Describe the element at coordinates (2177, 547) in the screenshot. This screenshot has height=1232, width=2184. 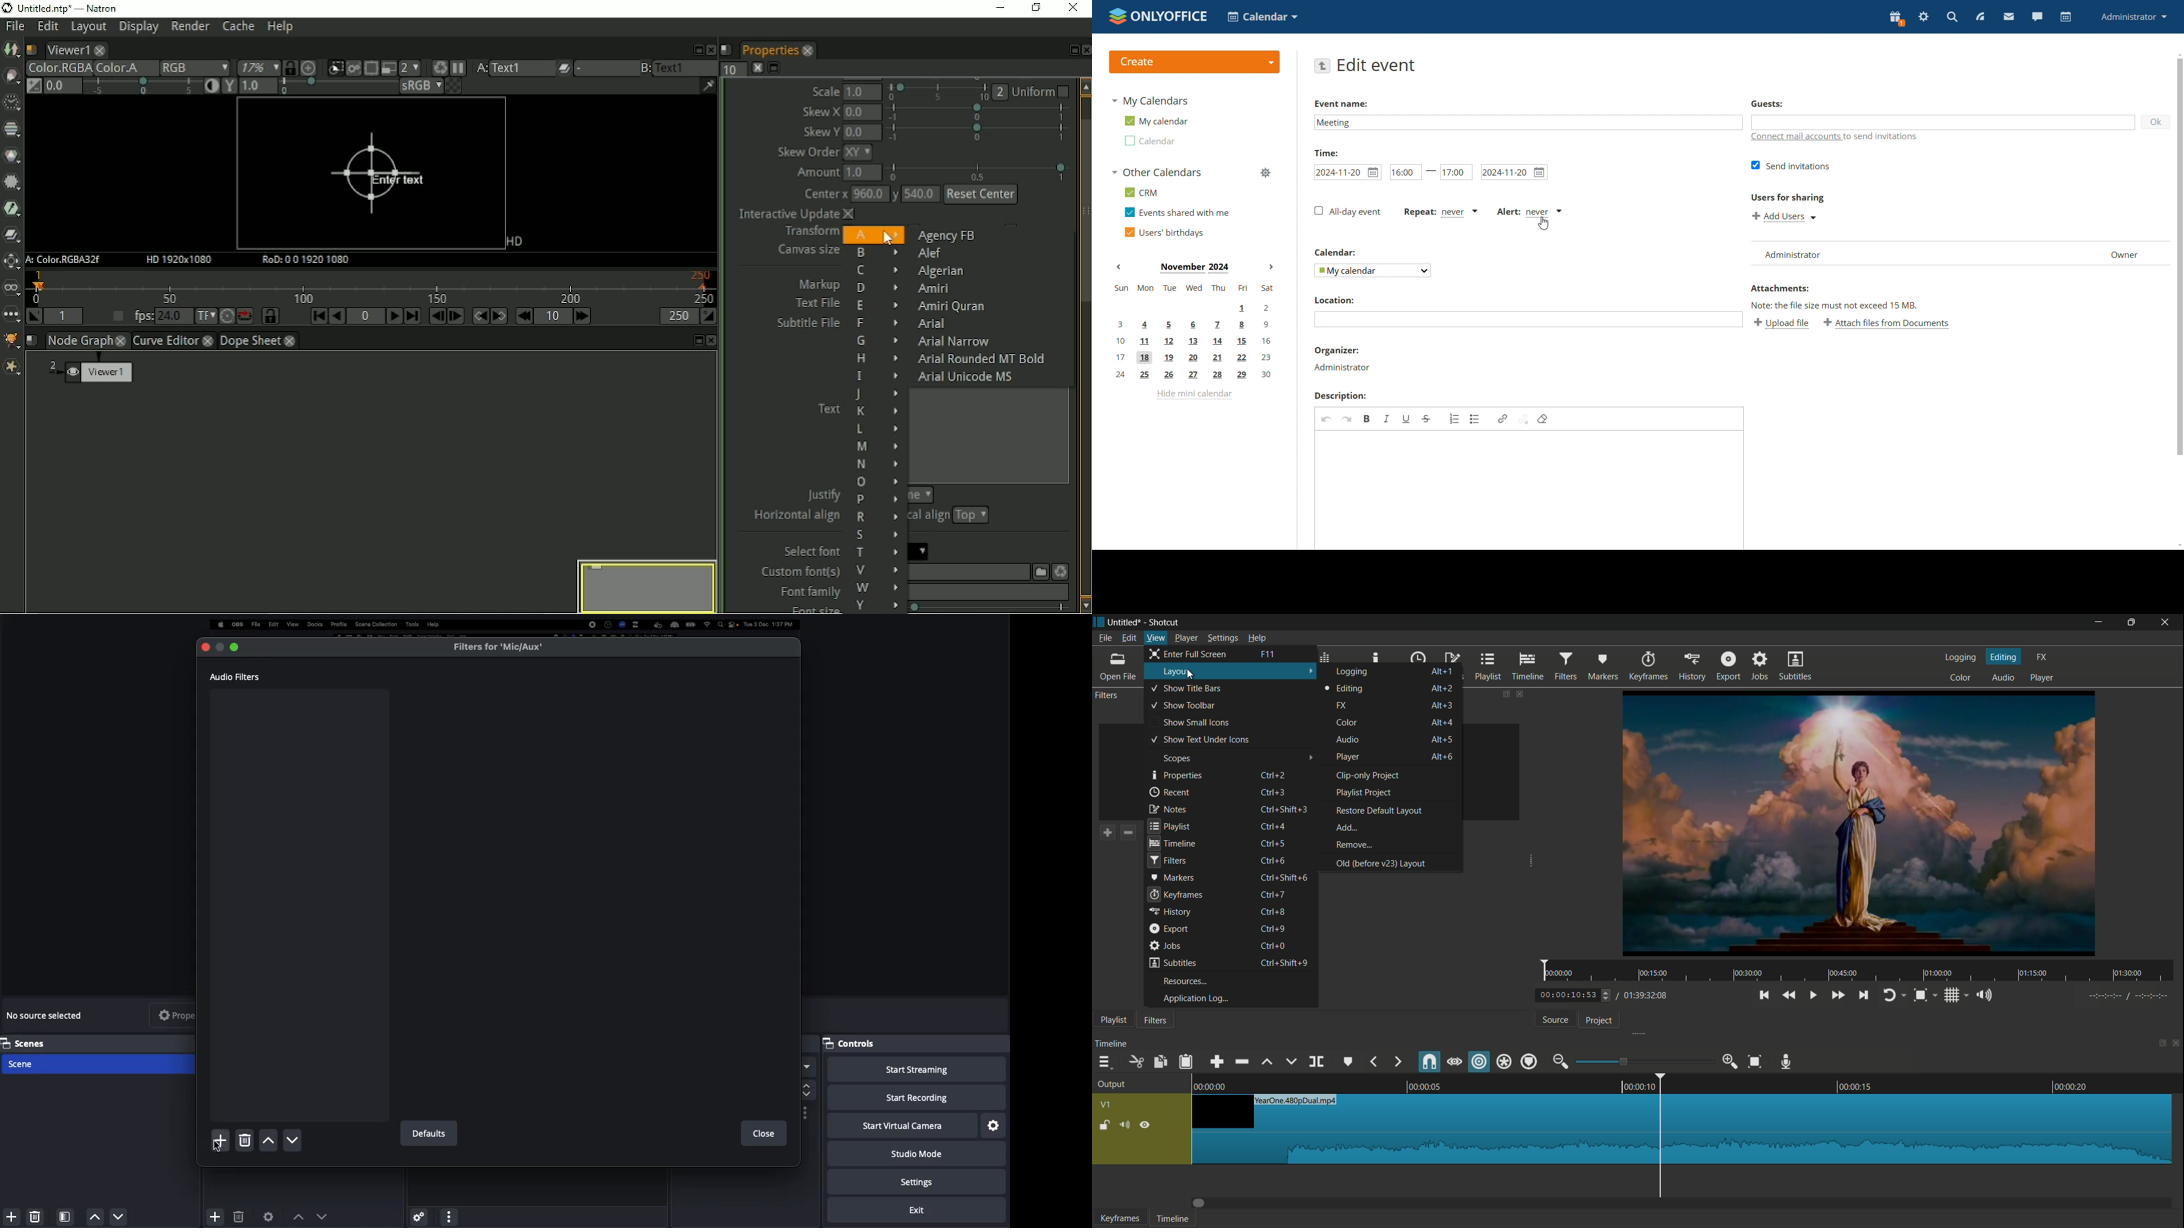
I see `scroll down` at that location.